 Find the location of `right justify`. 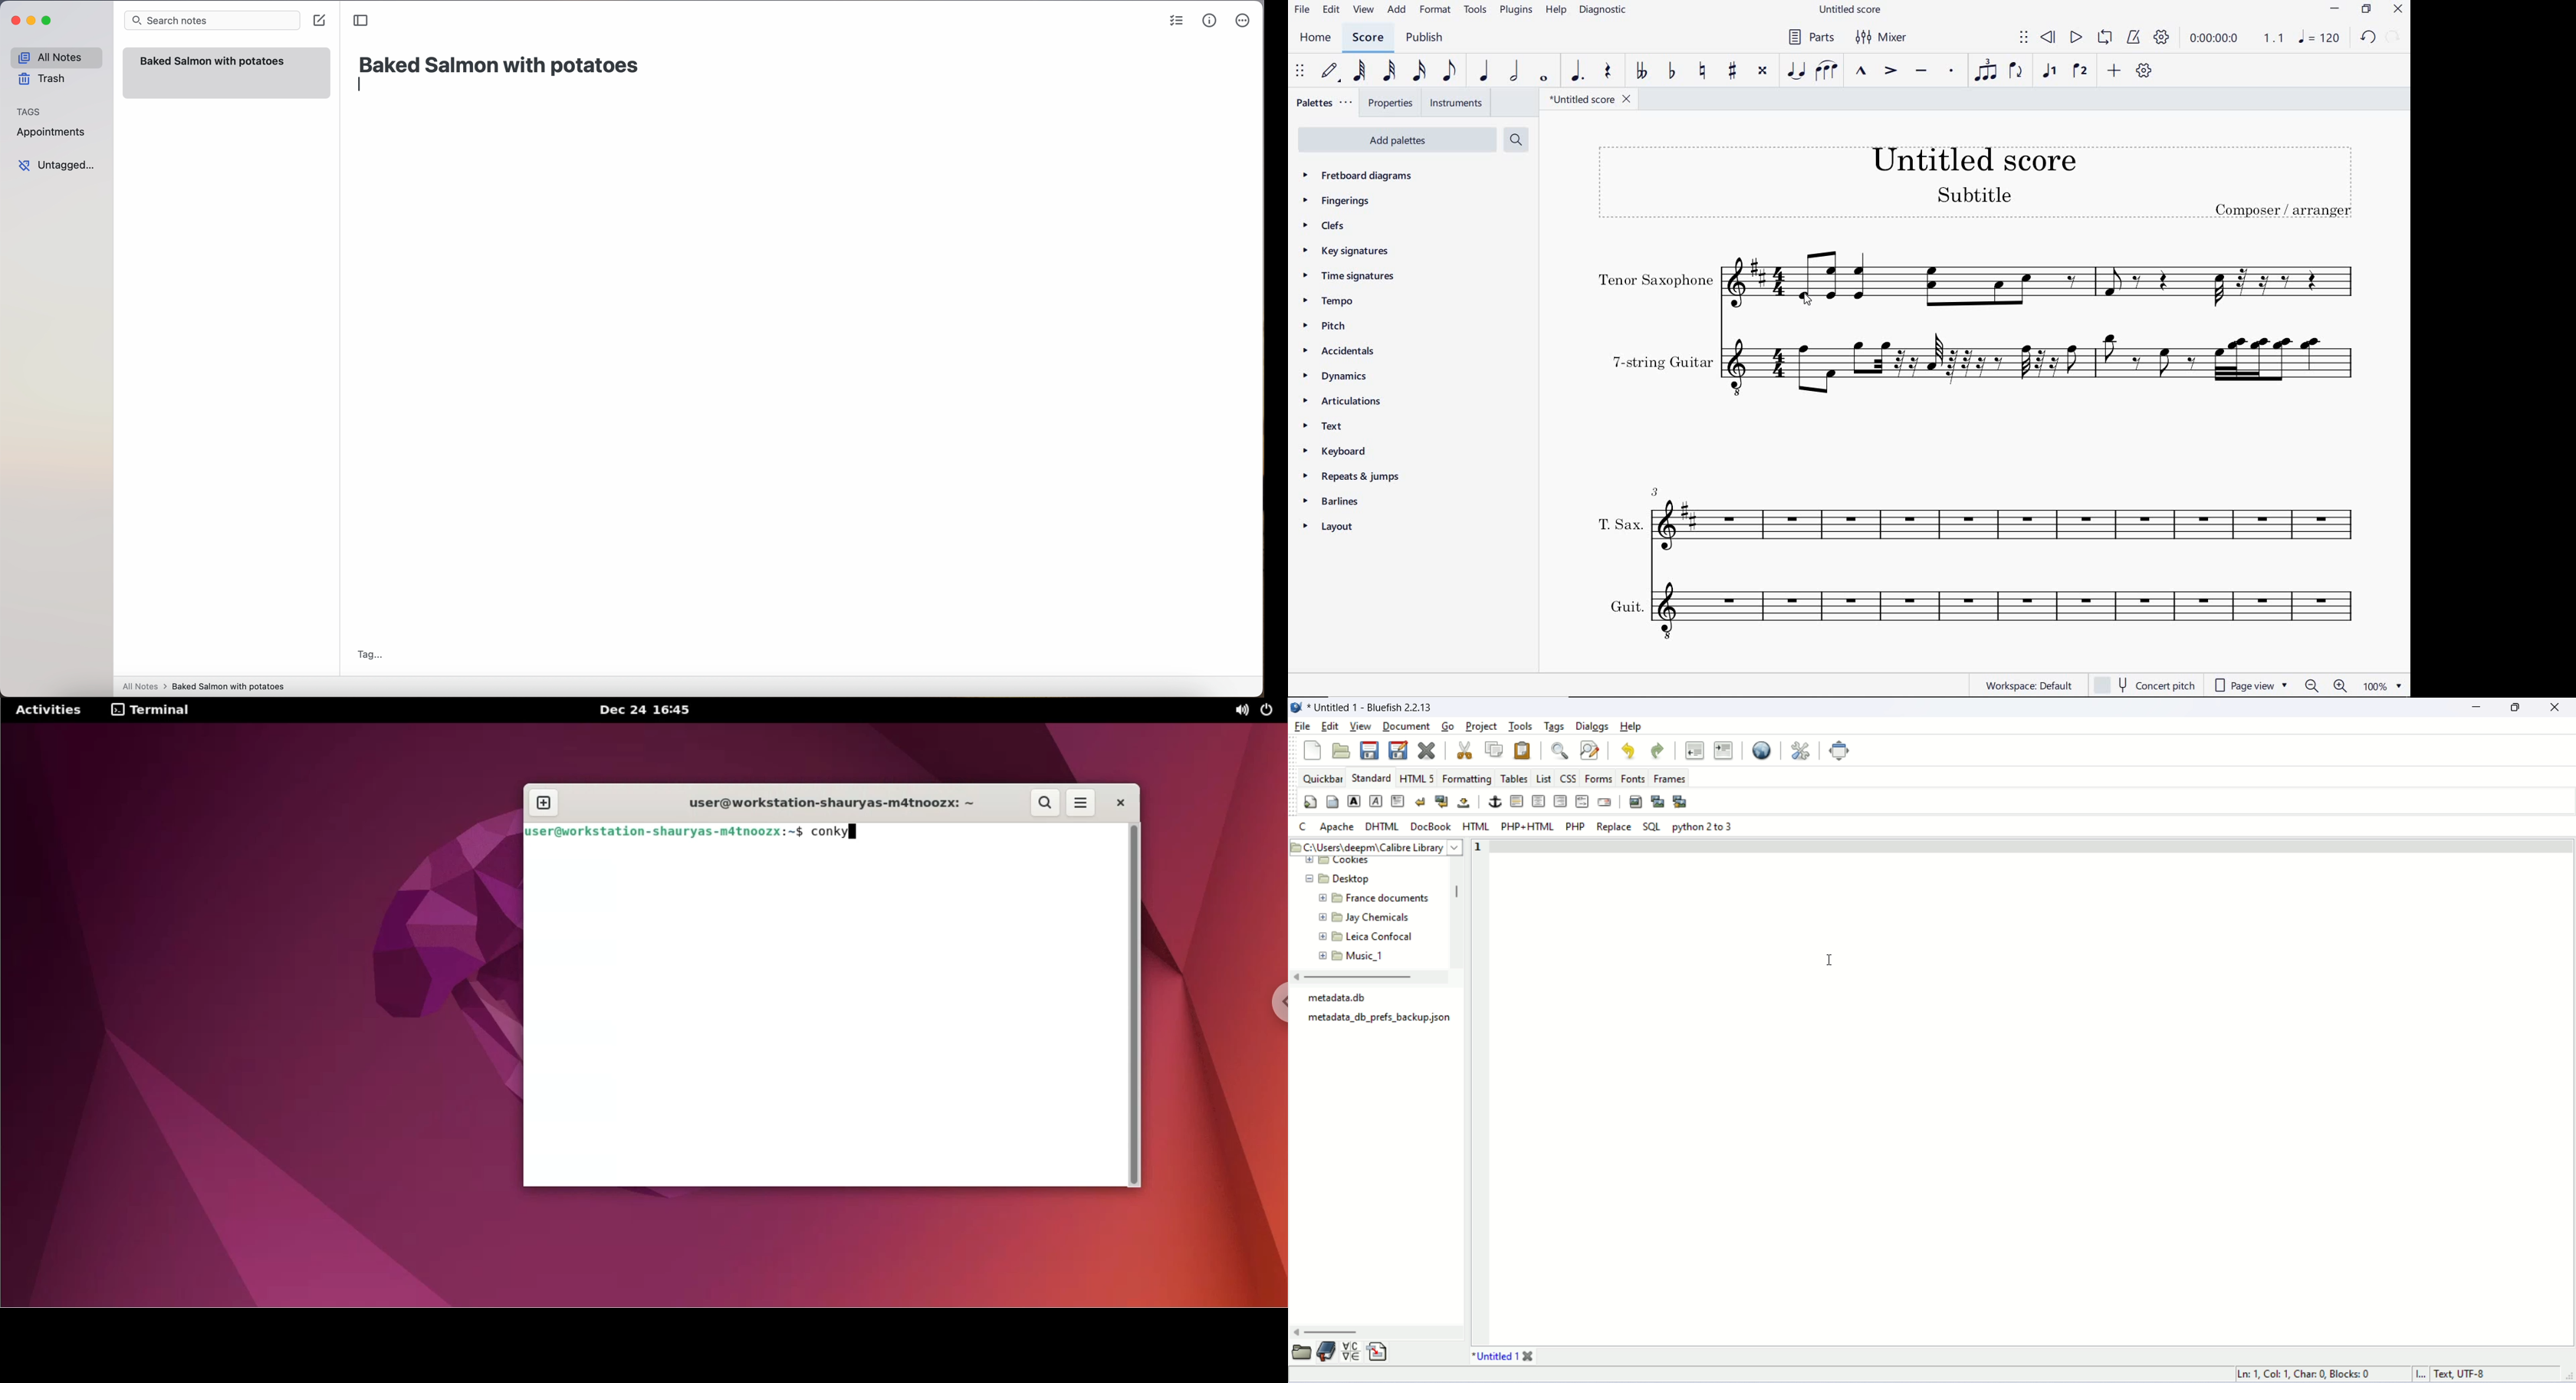

right justify is located at coordinates (1560, 801).